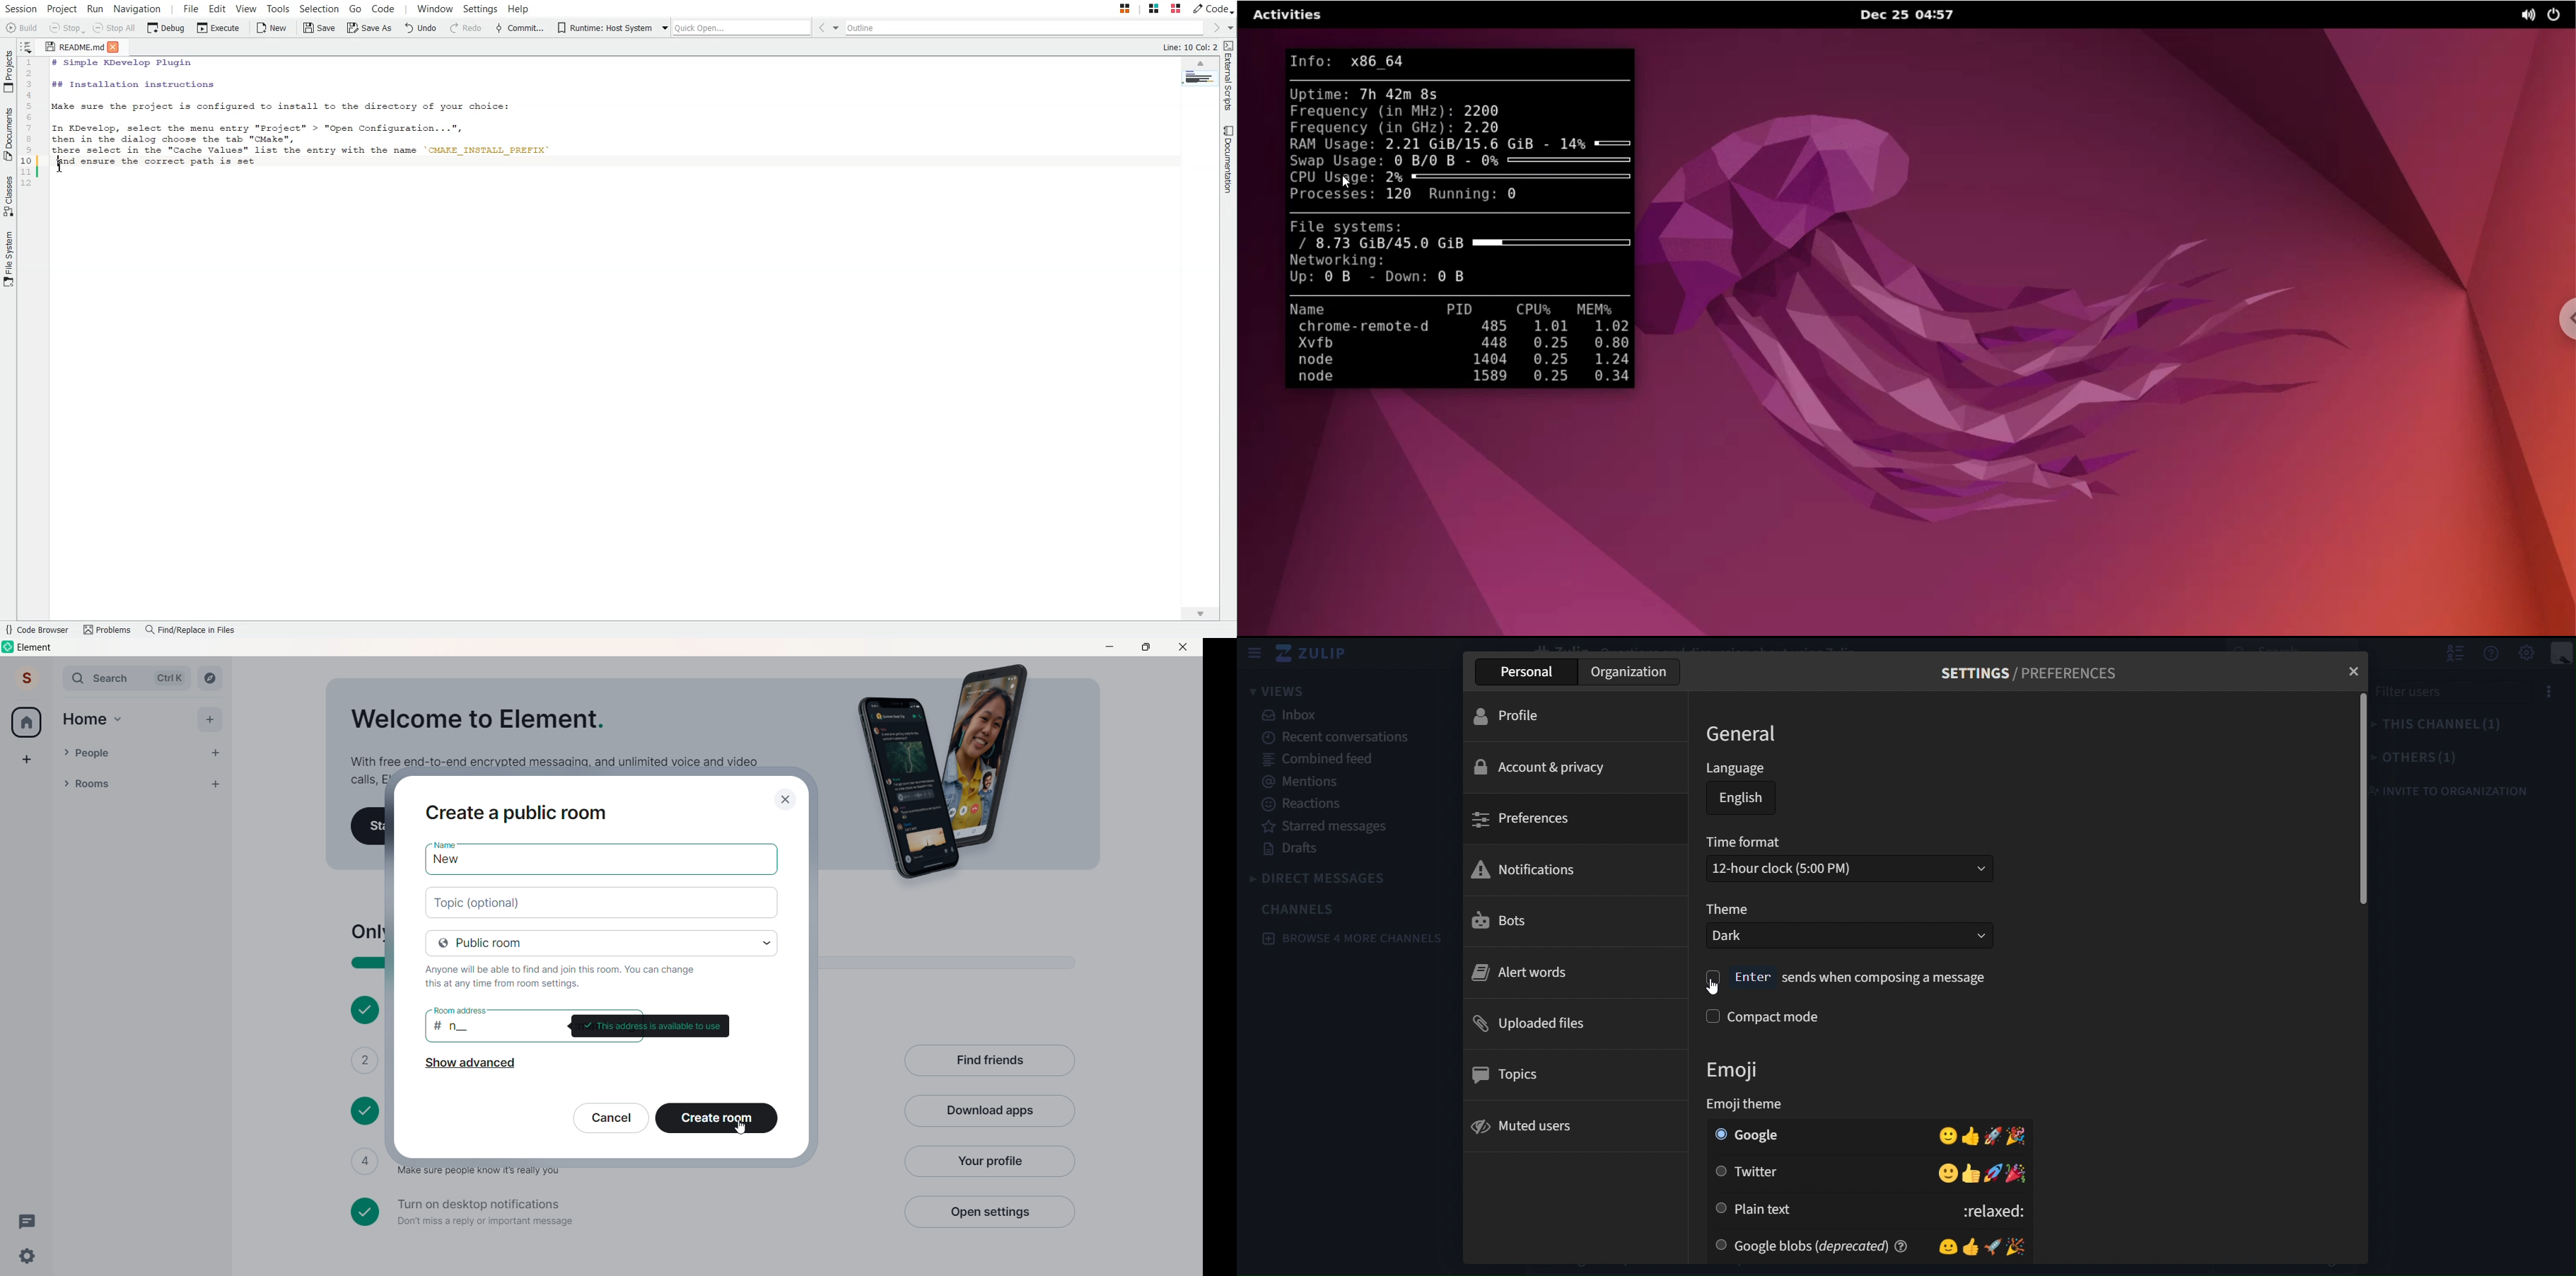 This screenshot has height=1288, width=2576. What do you see at coordinates (273, 28) in the screenshot?
I see `New` at bounding box center [273, 28].